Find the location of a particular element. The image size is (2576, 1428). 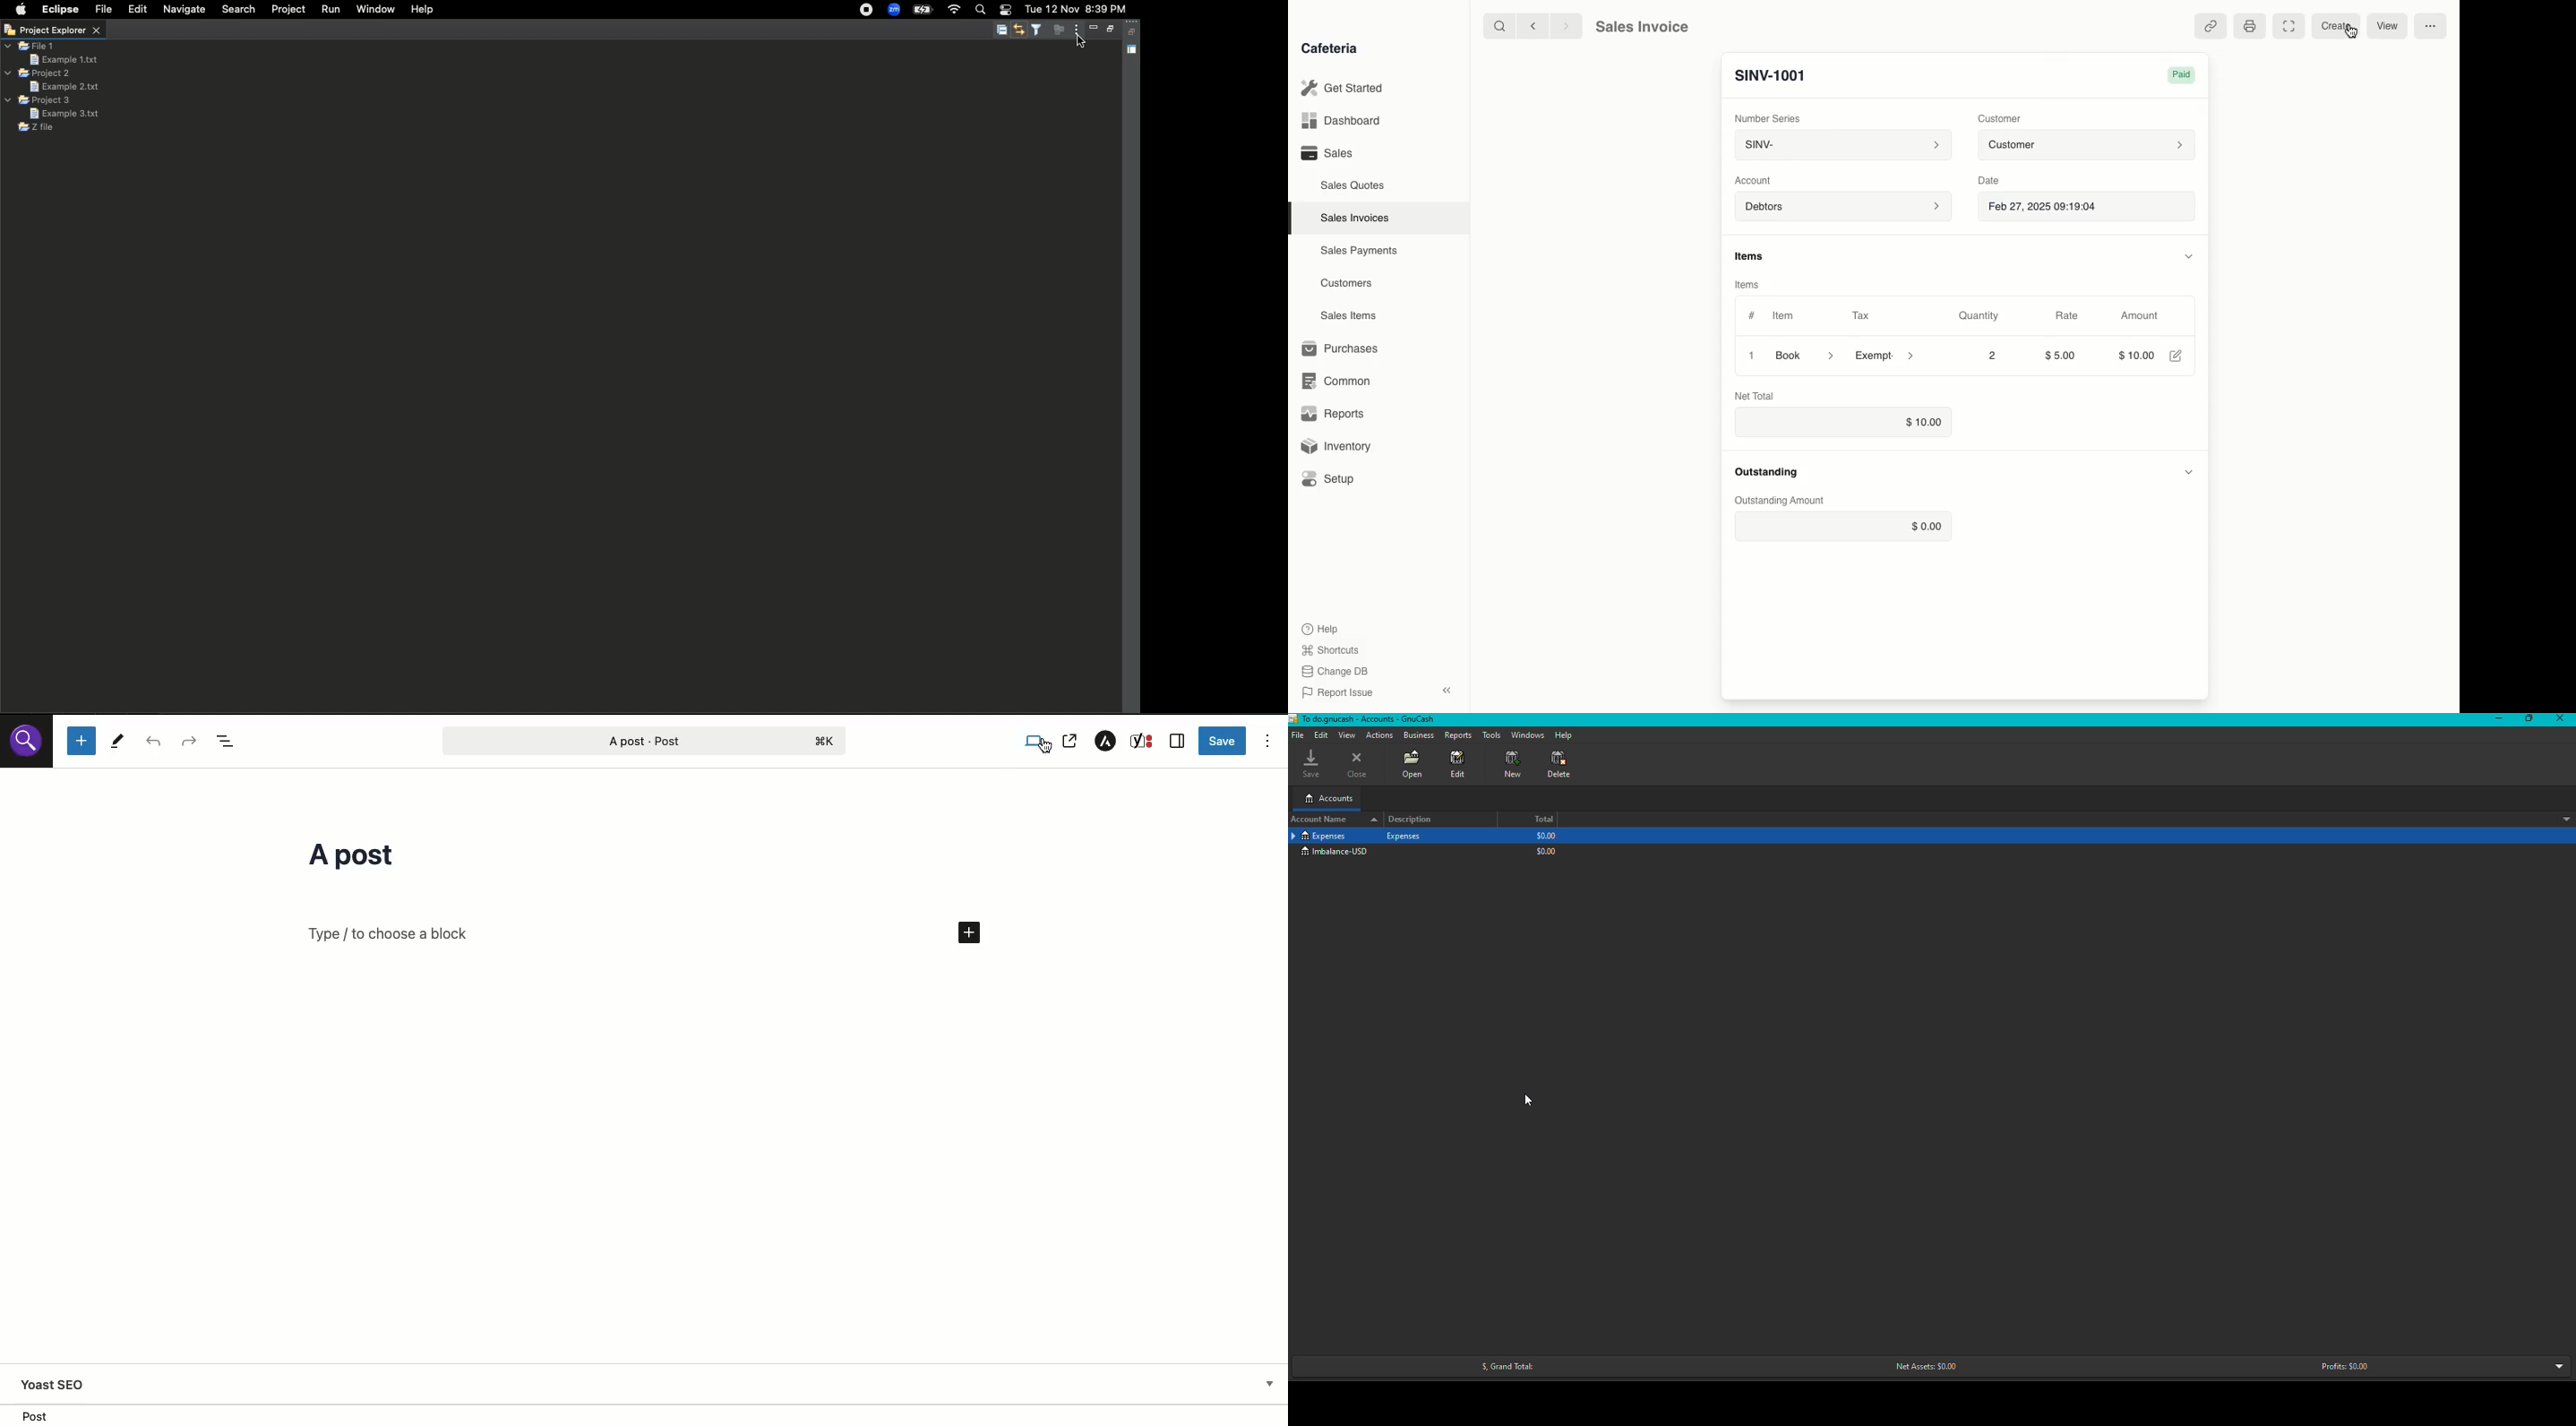

Grand Total is located at coordinates (1502, 1362).